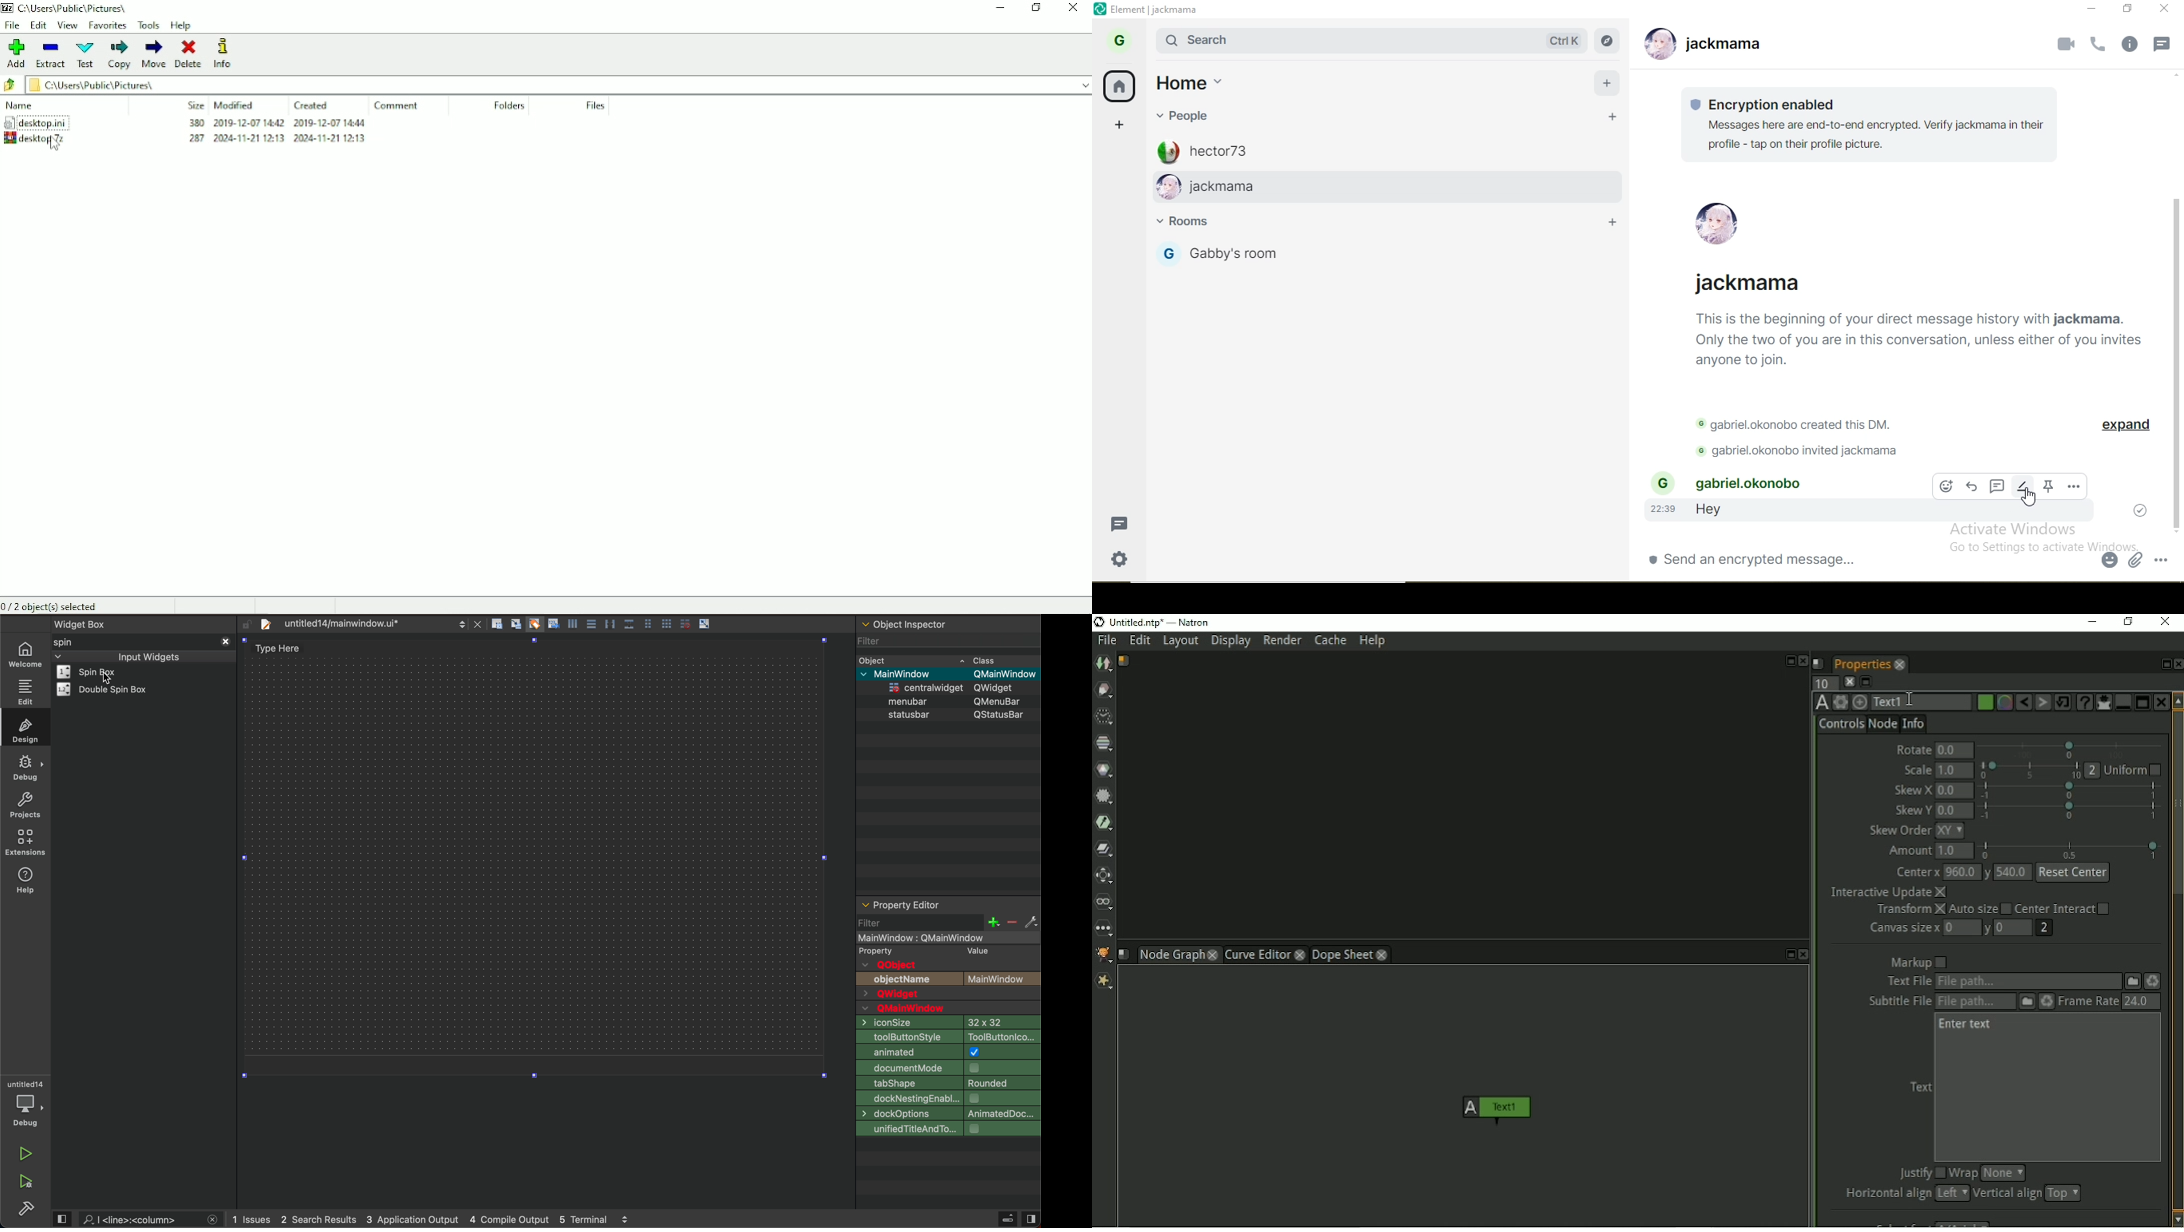 The width and height of the screenshot is (2184, 1232). What do you see at coordinates (313, 106) in the screenshot?
I see `Created` at bounding box center [313, 106].